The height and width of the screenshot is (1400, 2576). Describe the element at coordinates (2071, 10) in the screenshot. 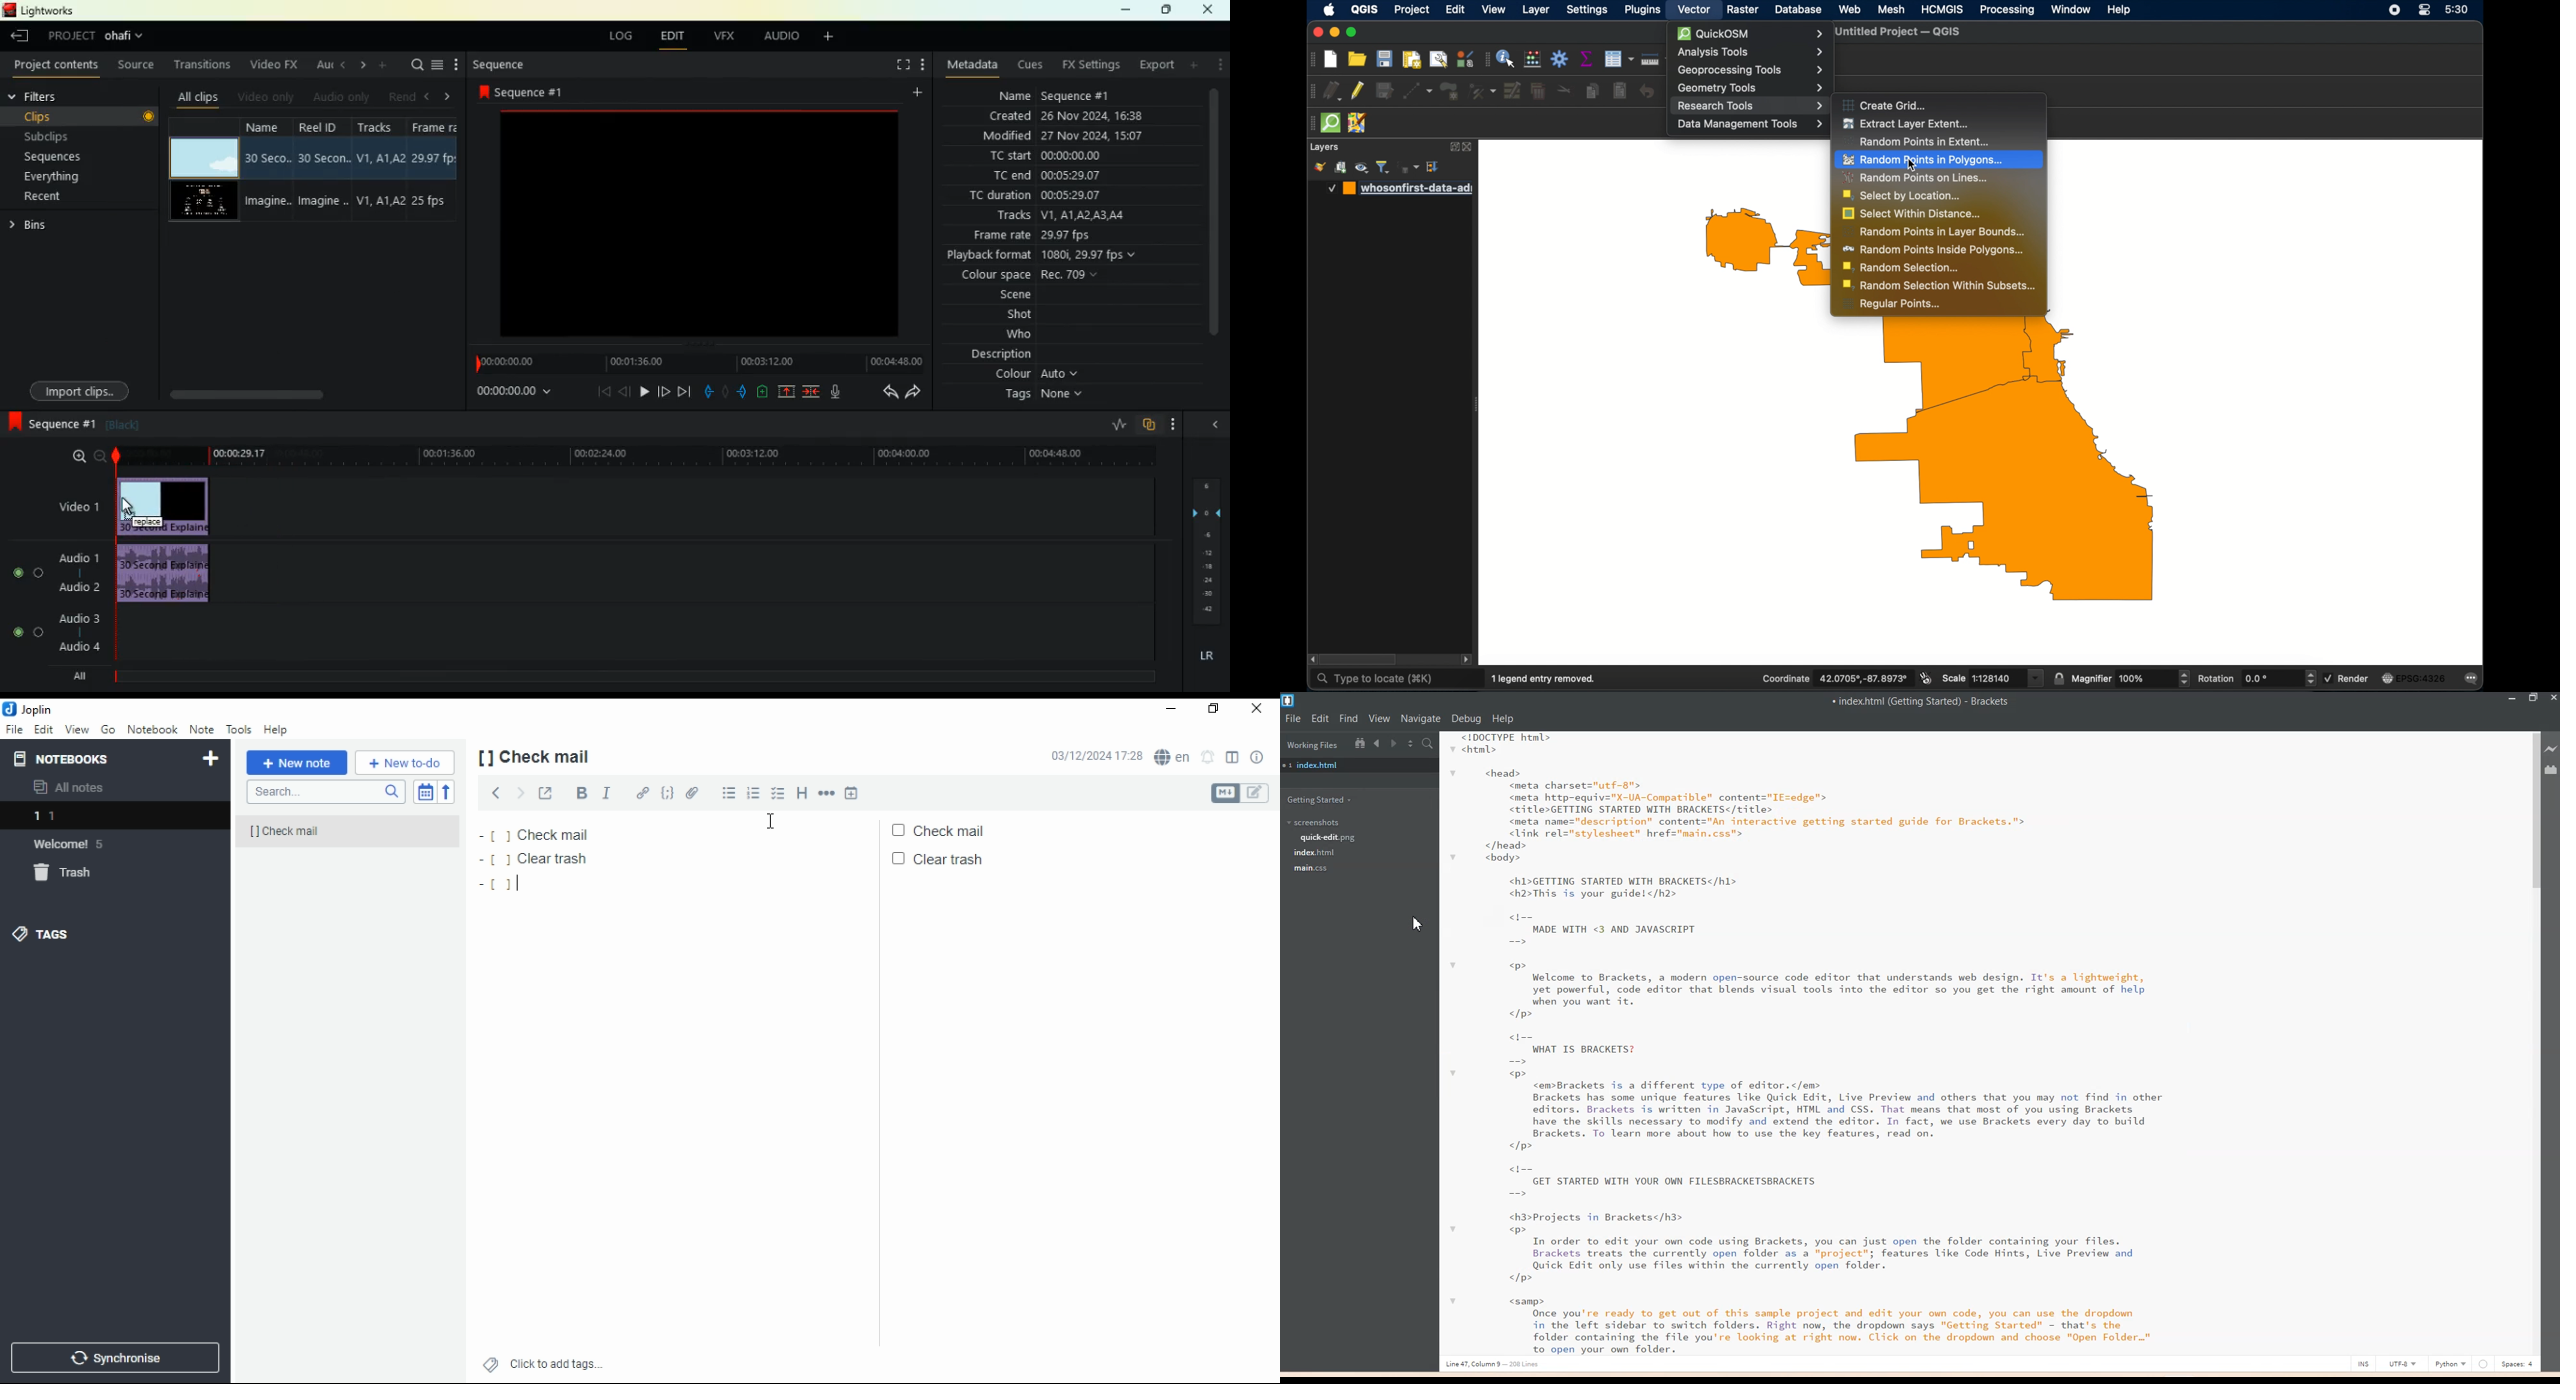

I see `window` at that location.